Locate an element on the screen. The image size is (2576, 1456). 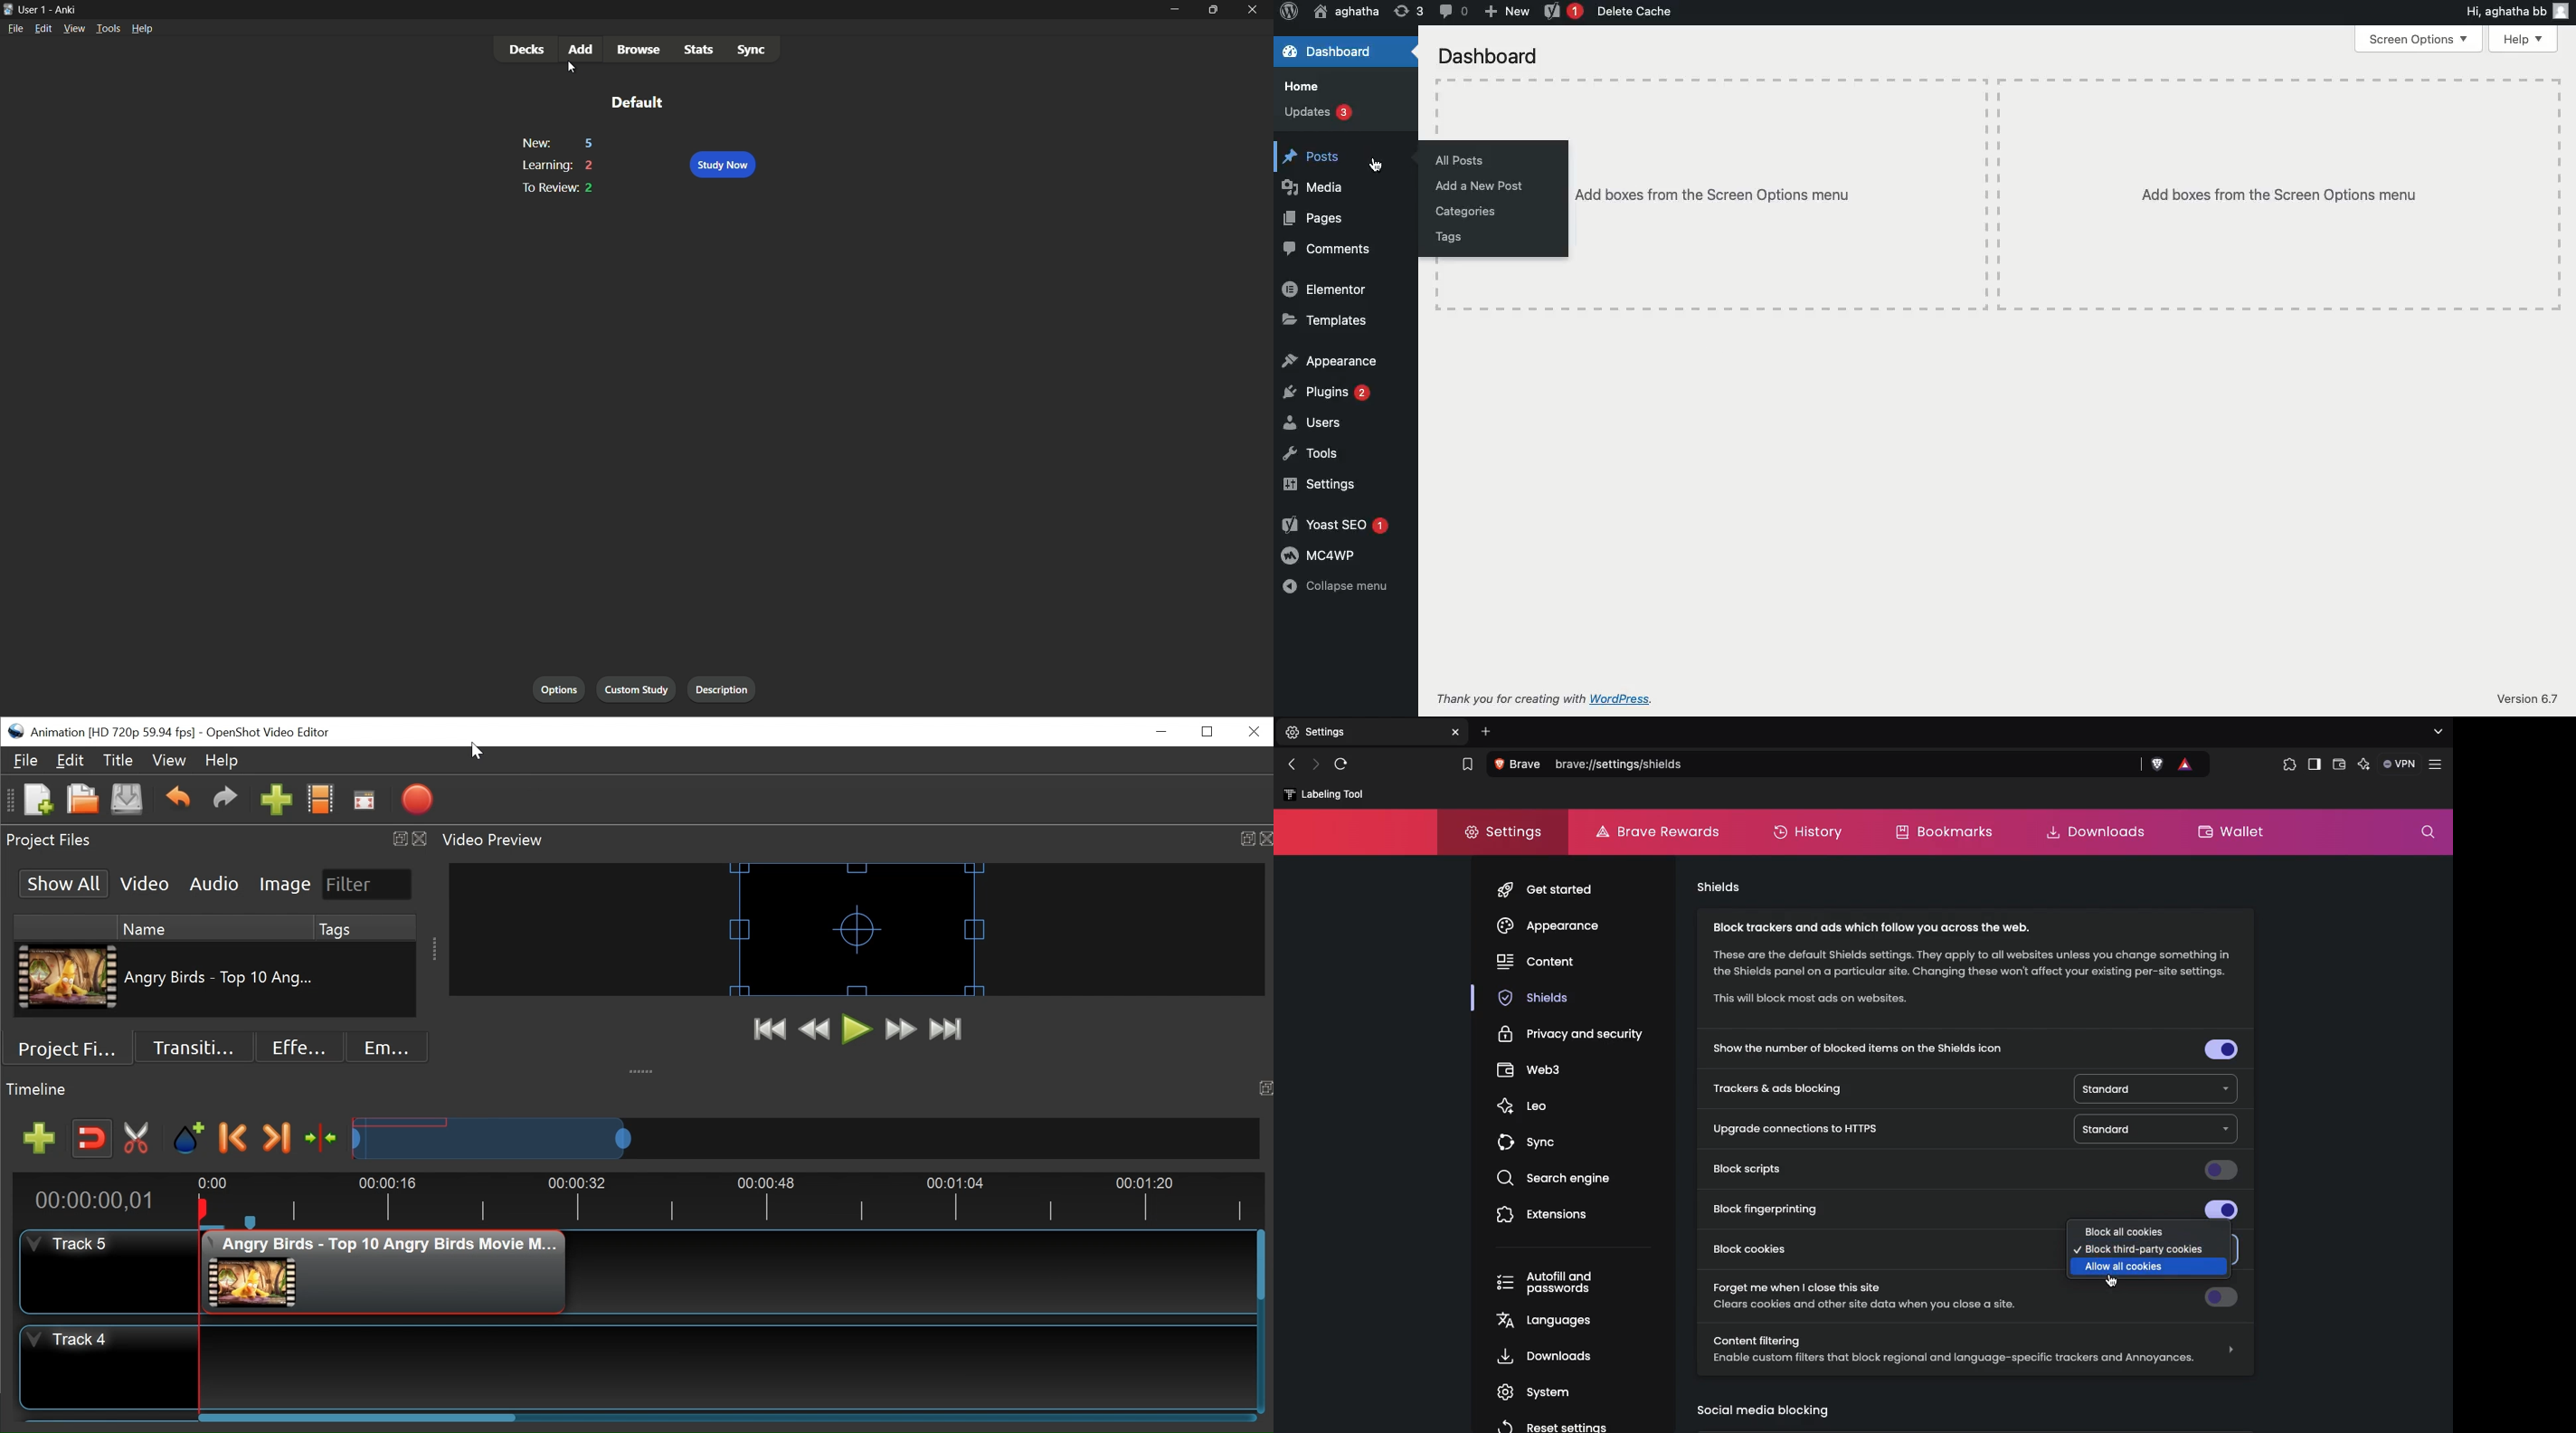
Timeline is located at coordinates (728, 1201).